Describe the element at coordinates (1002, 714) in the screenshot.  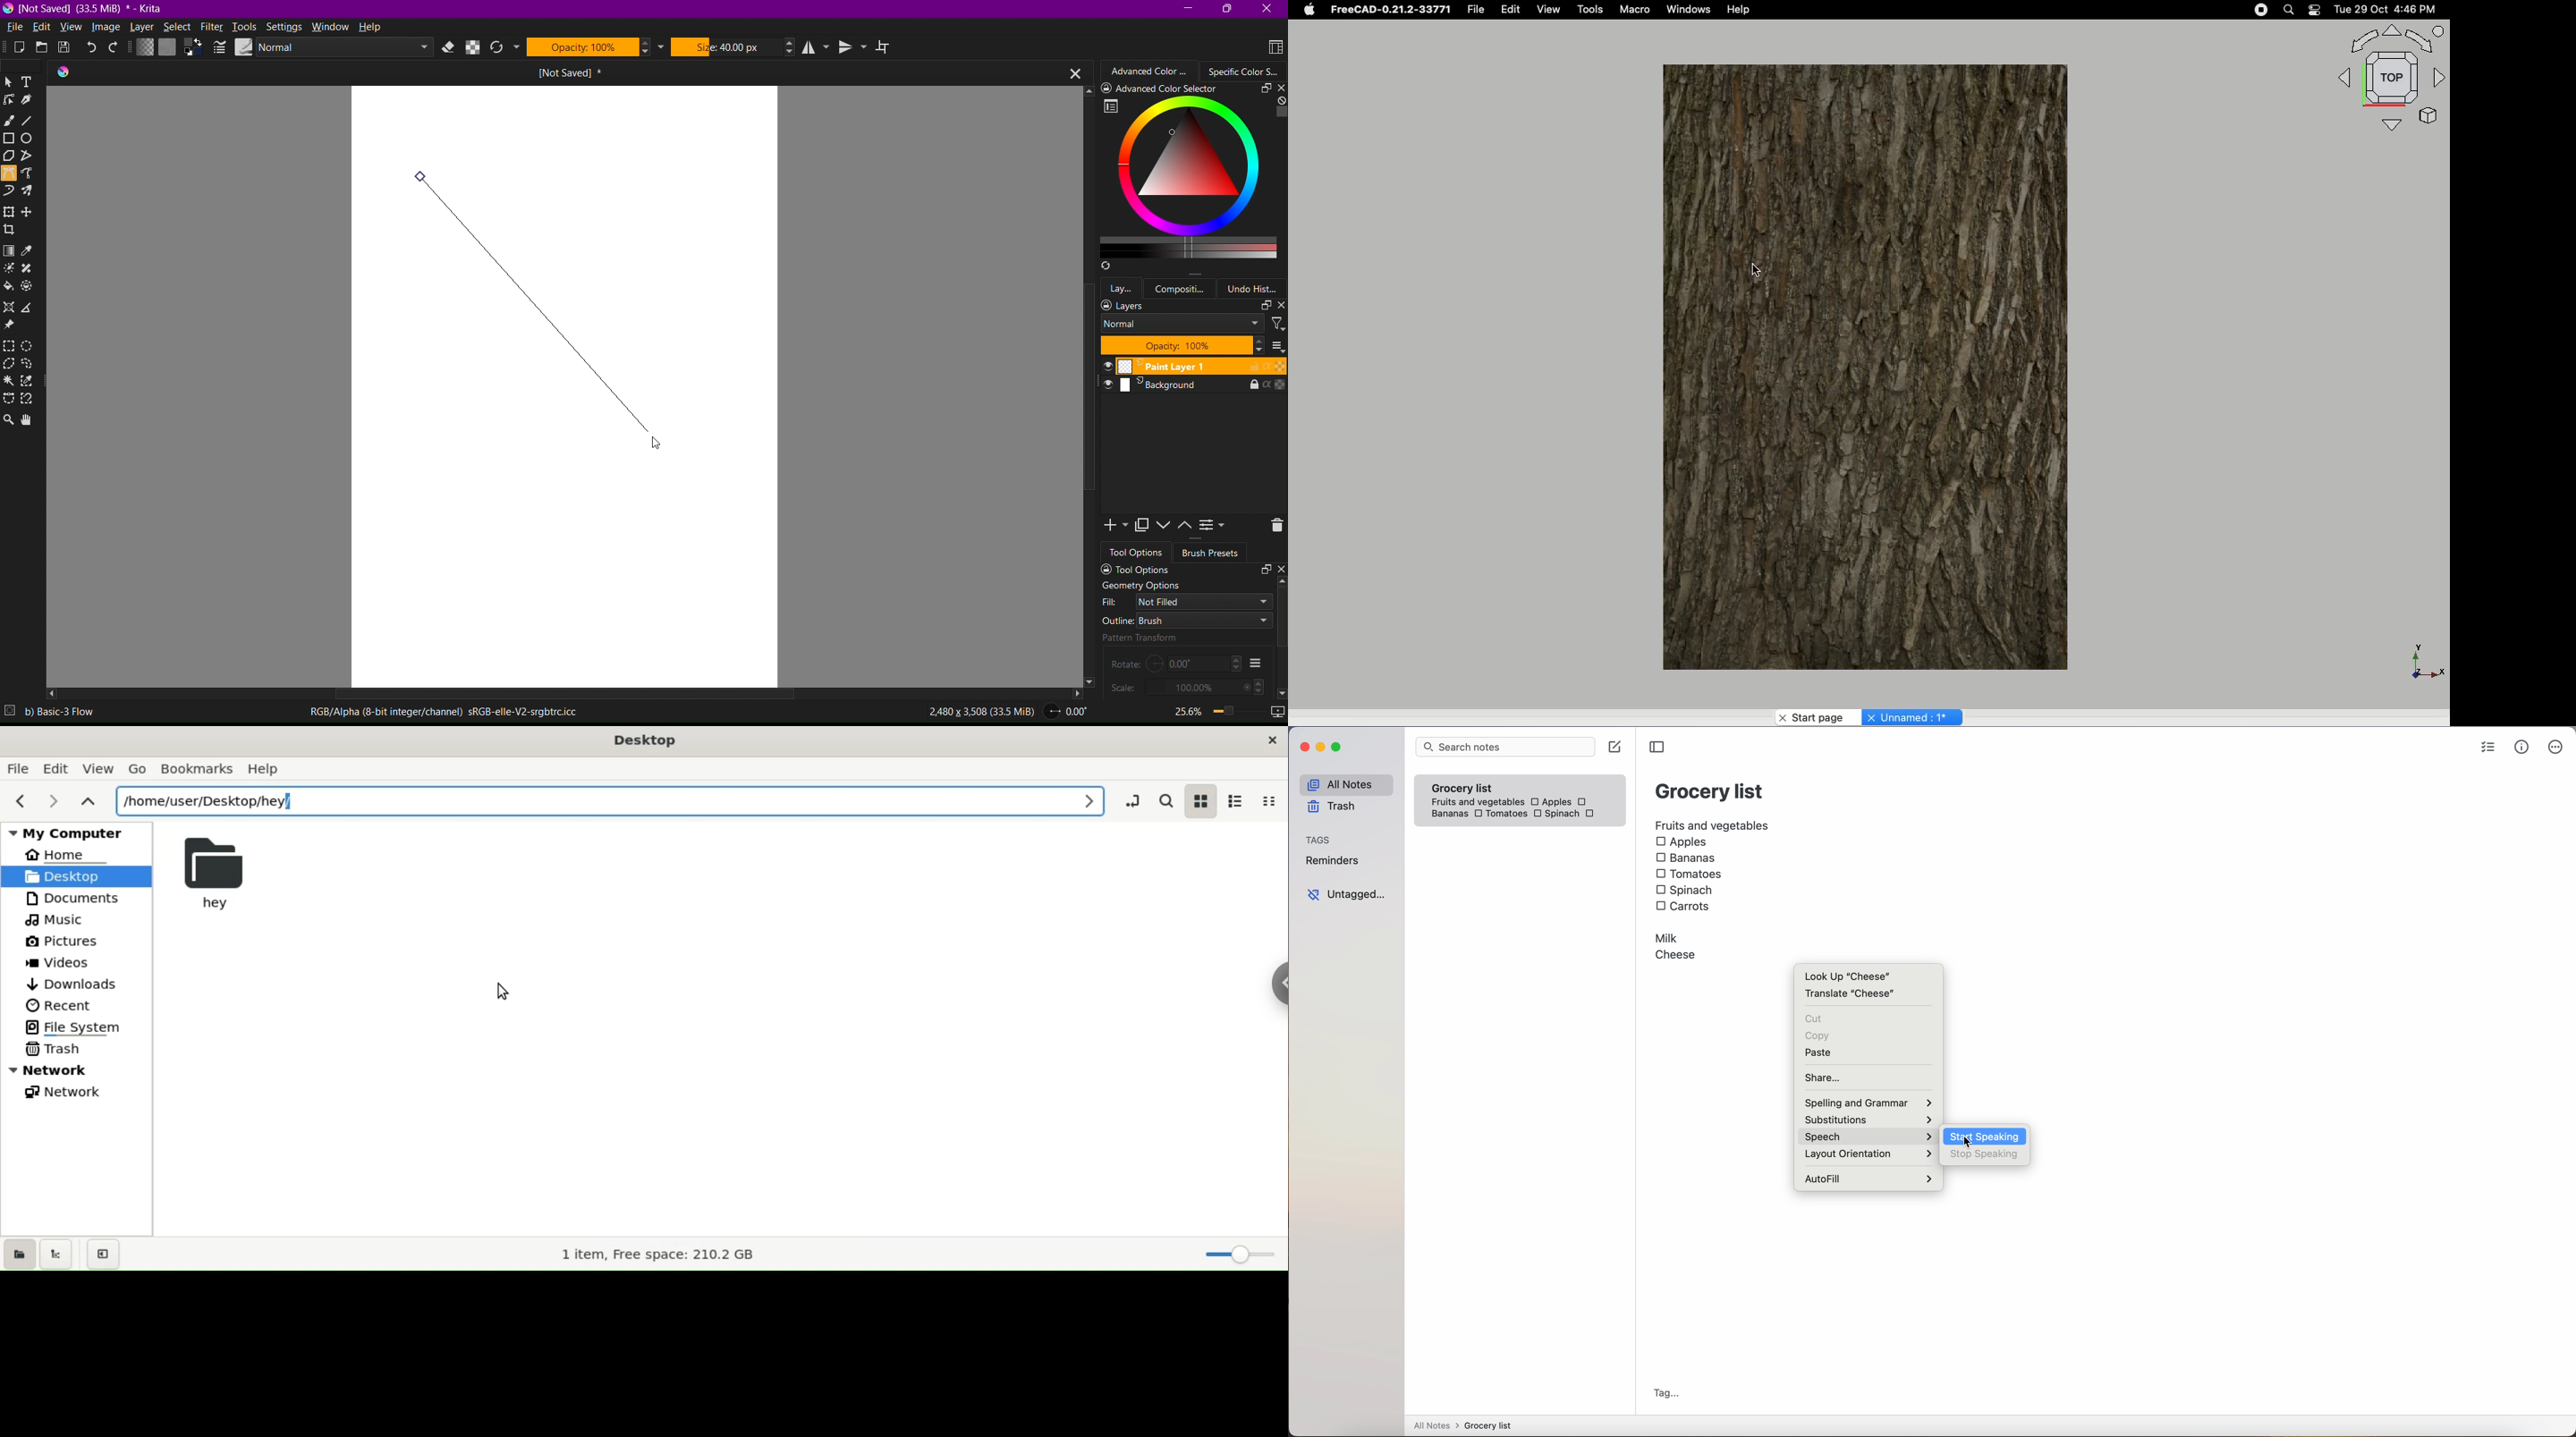
I see `2,480 x 3,508 (33.5 MiB) -> 0.00` at that location.